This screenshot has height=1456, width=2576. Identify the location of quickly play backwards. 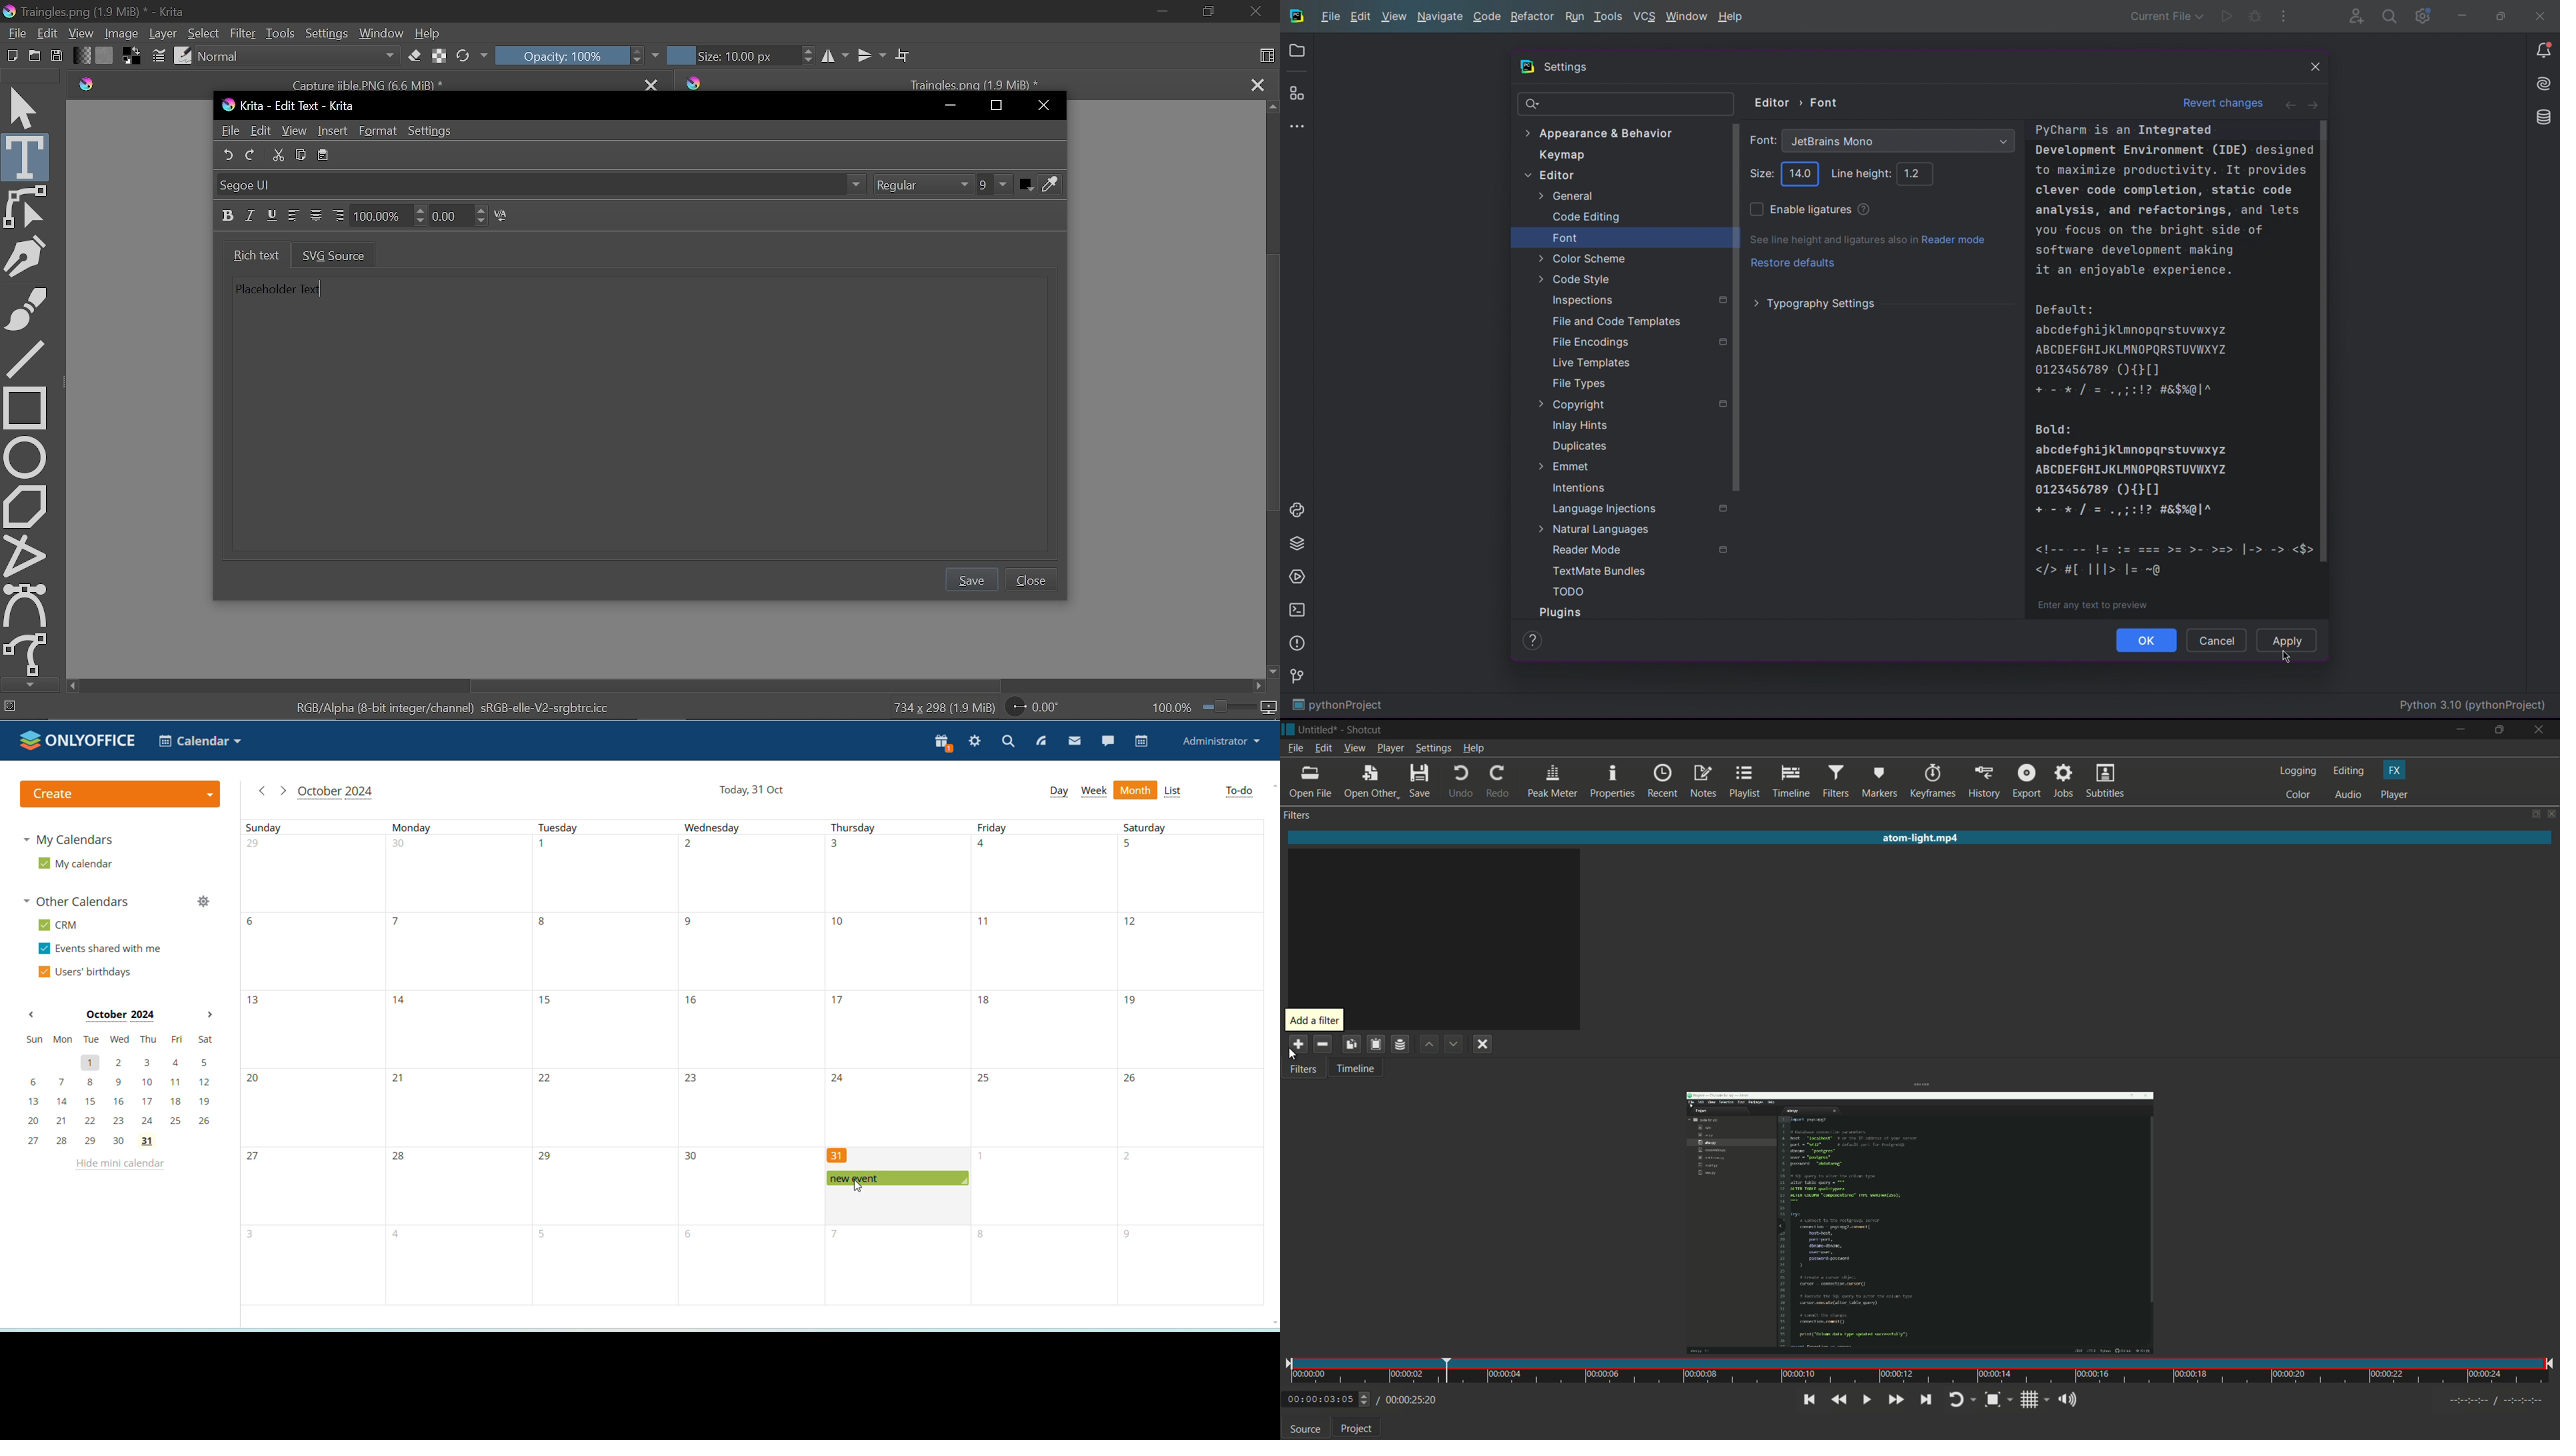
(1839, 1400).